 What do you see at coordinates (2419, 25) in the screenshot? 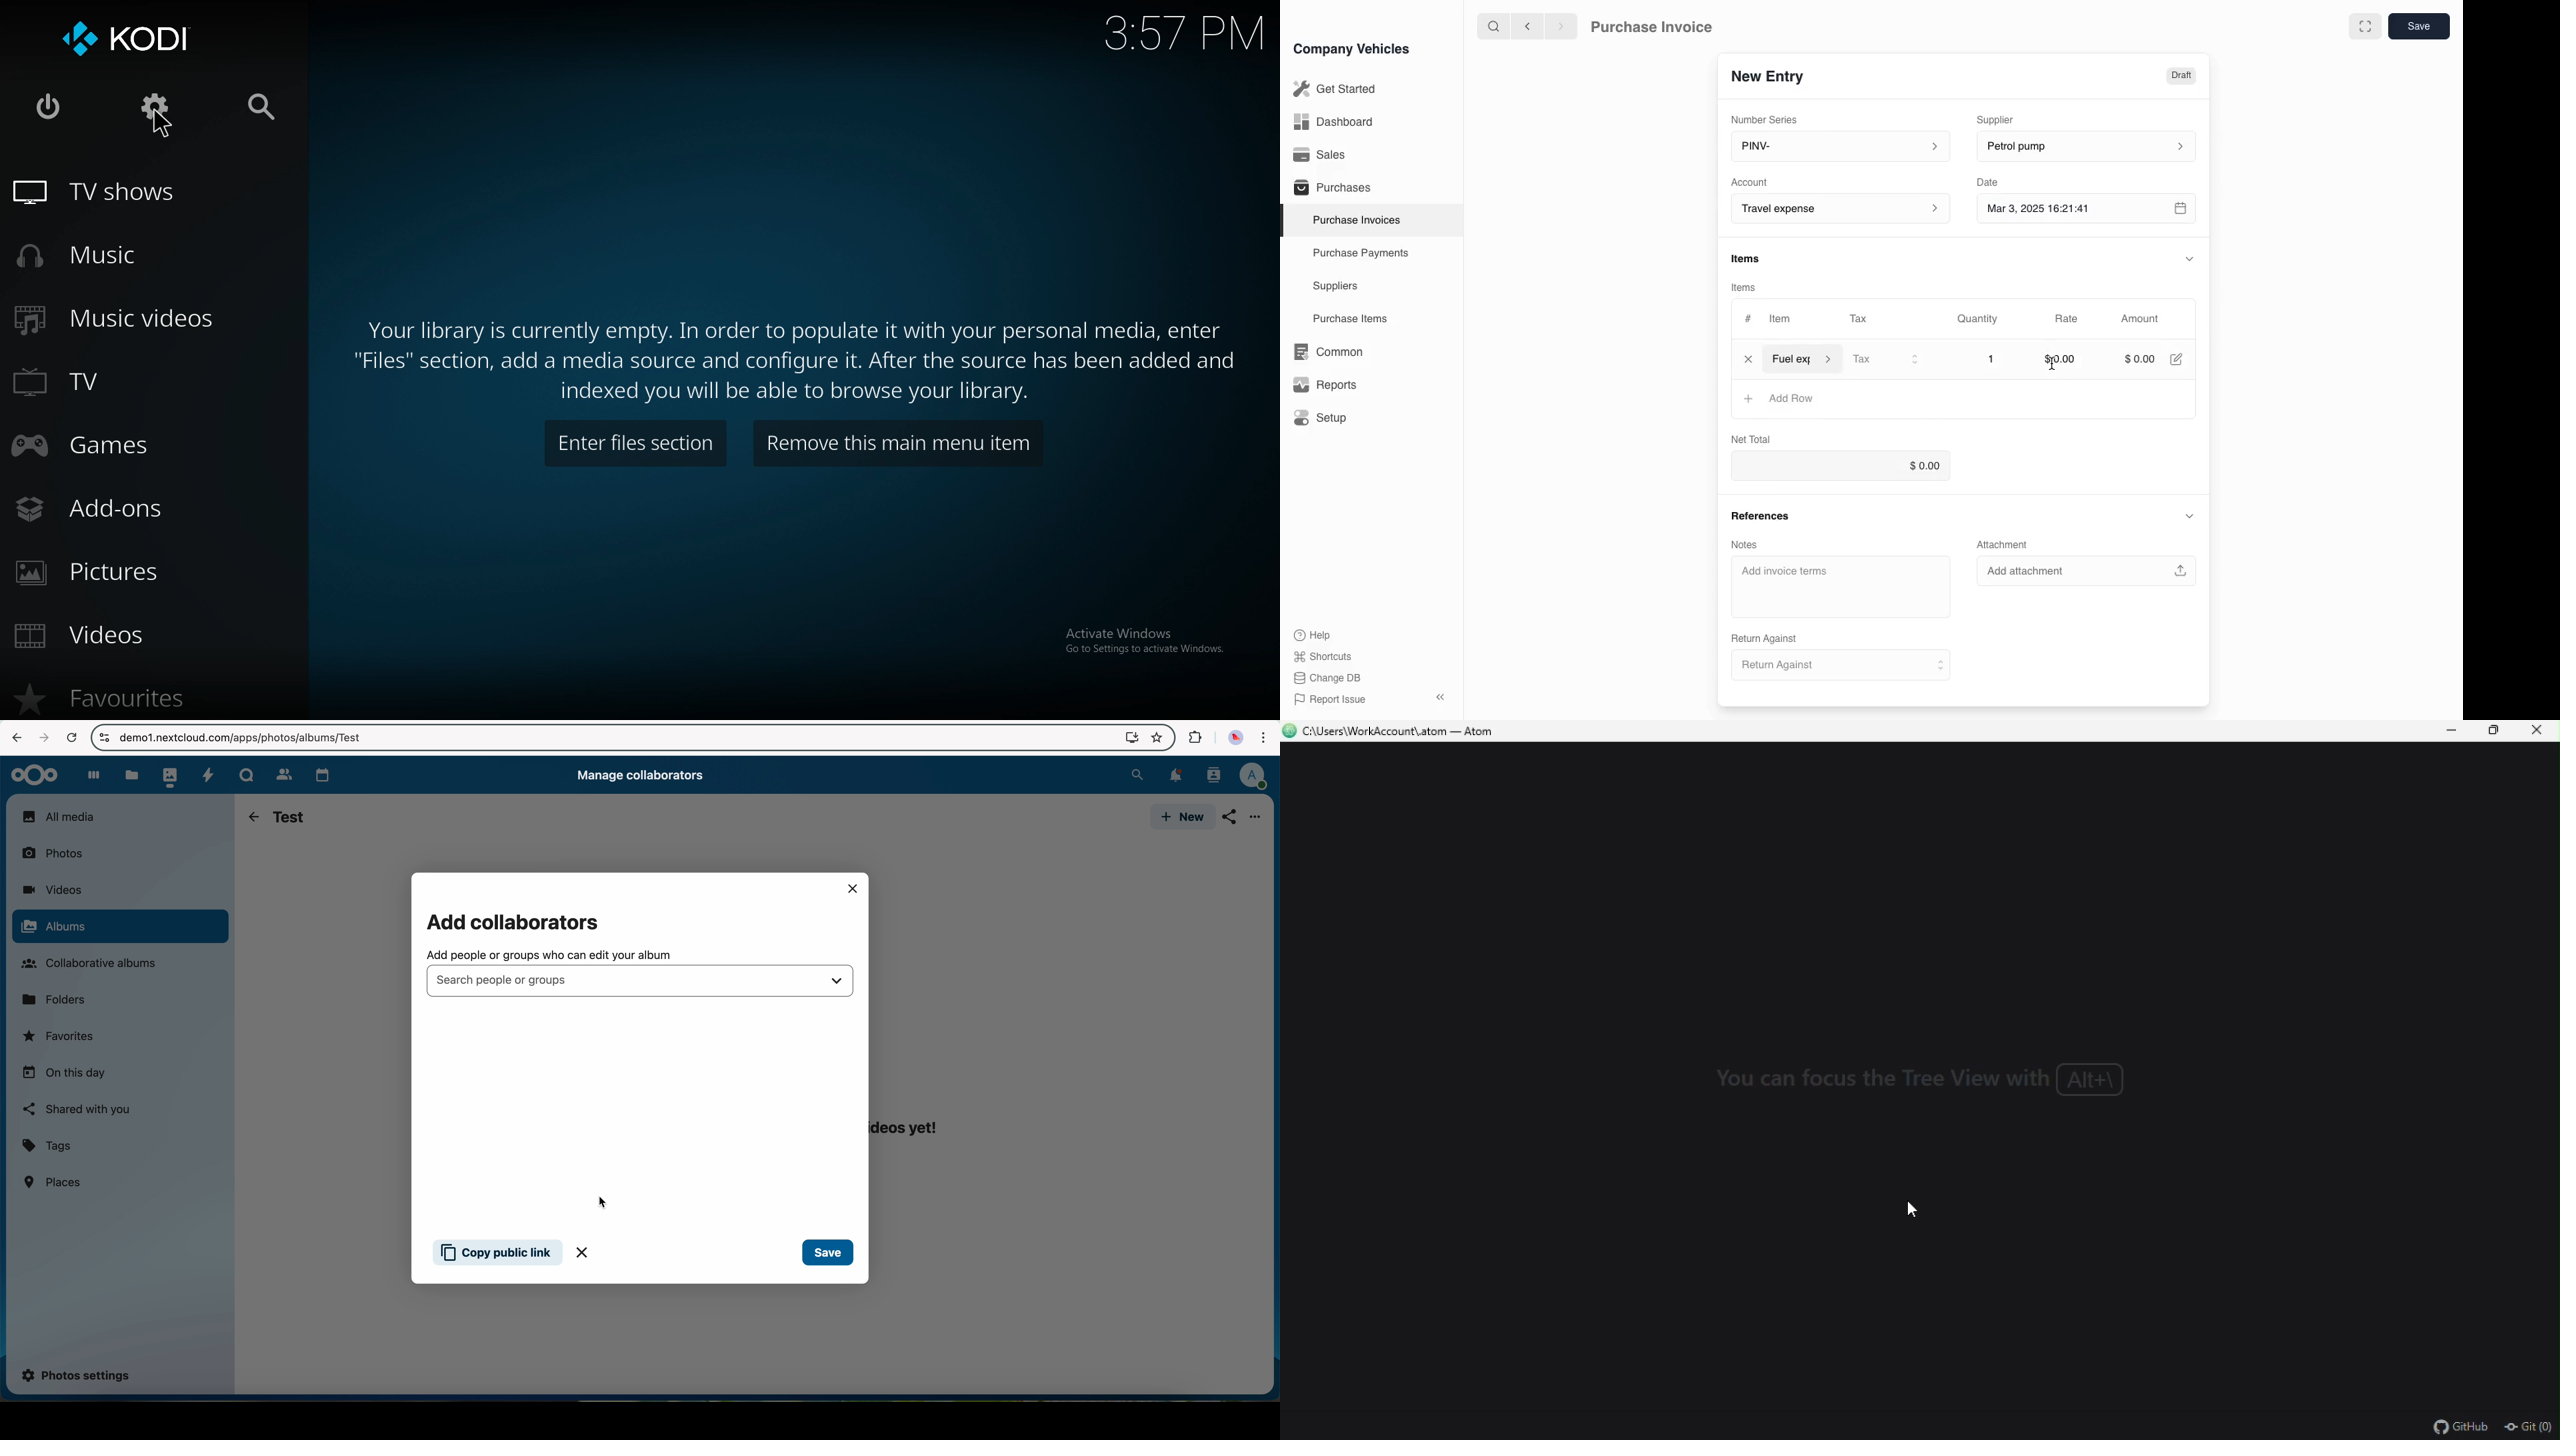
I see `save` at bounding box center [2419, 25].